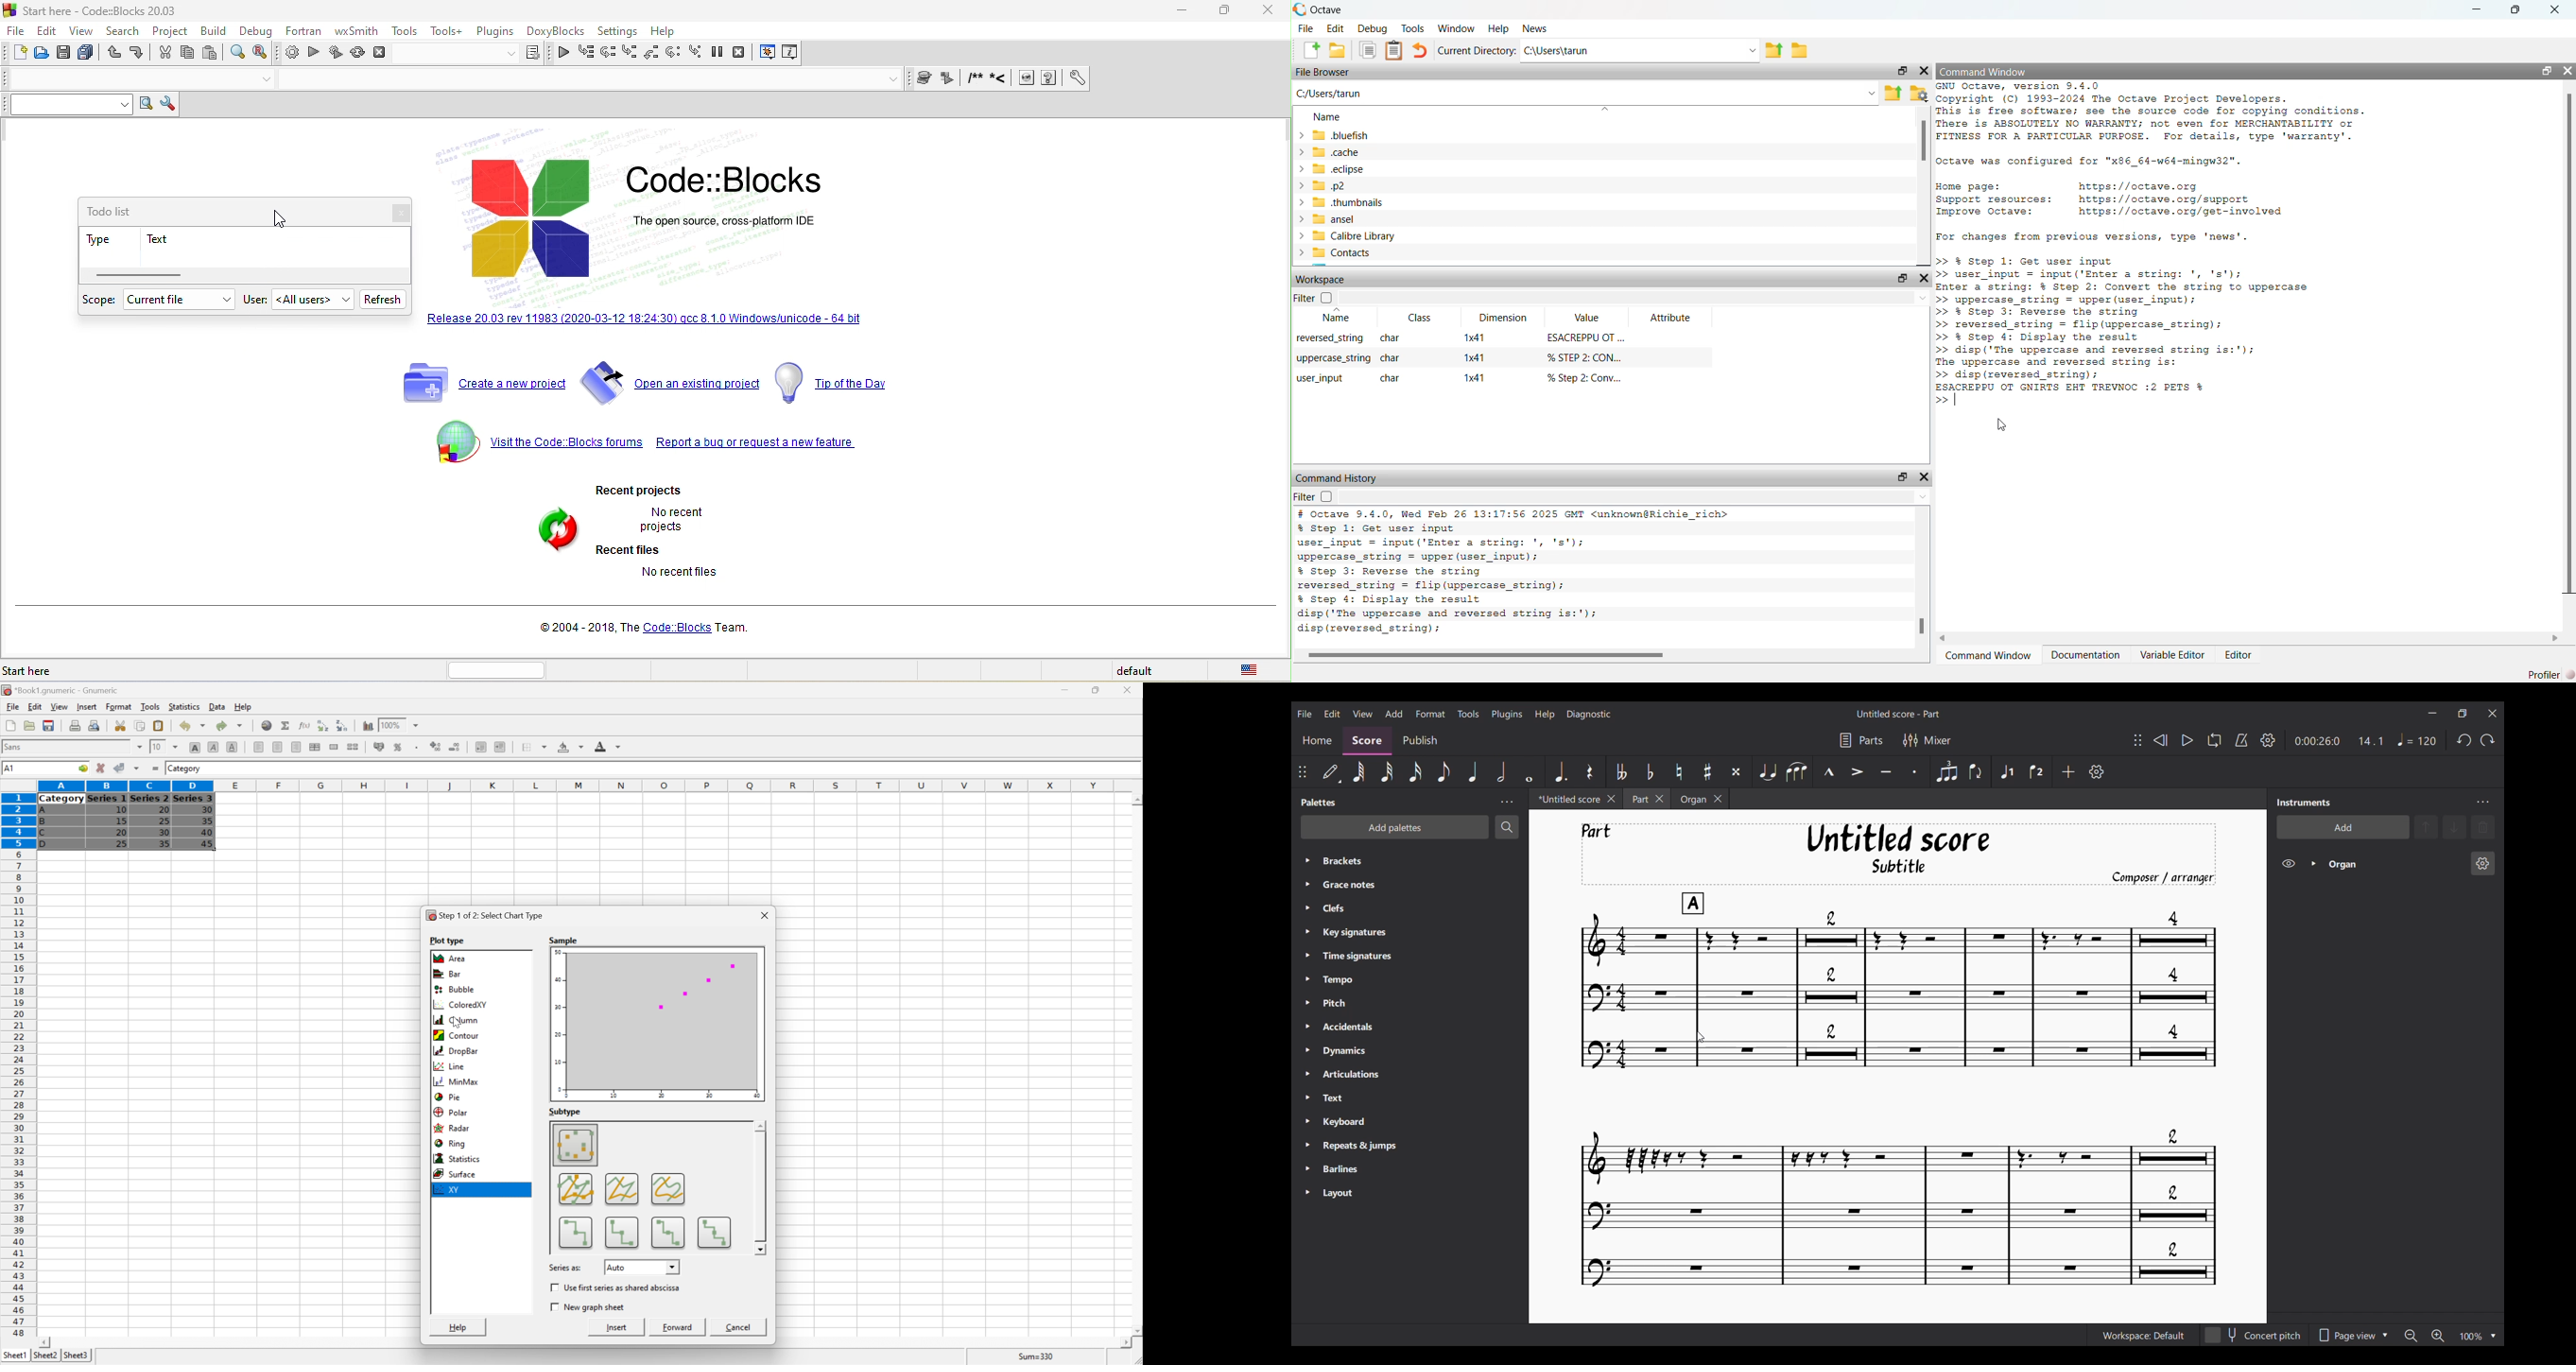  I want to click on profiler, so click(2551, 672).